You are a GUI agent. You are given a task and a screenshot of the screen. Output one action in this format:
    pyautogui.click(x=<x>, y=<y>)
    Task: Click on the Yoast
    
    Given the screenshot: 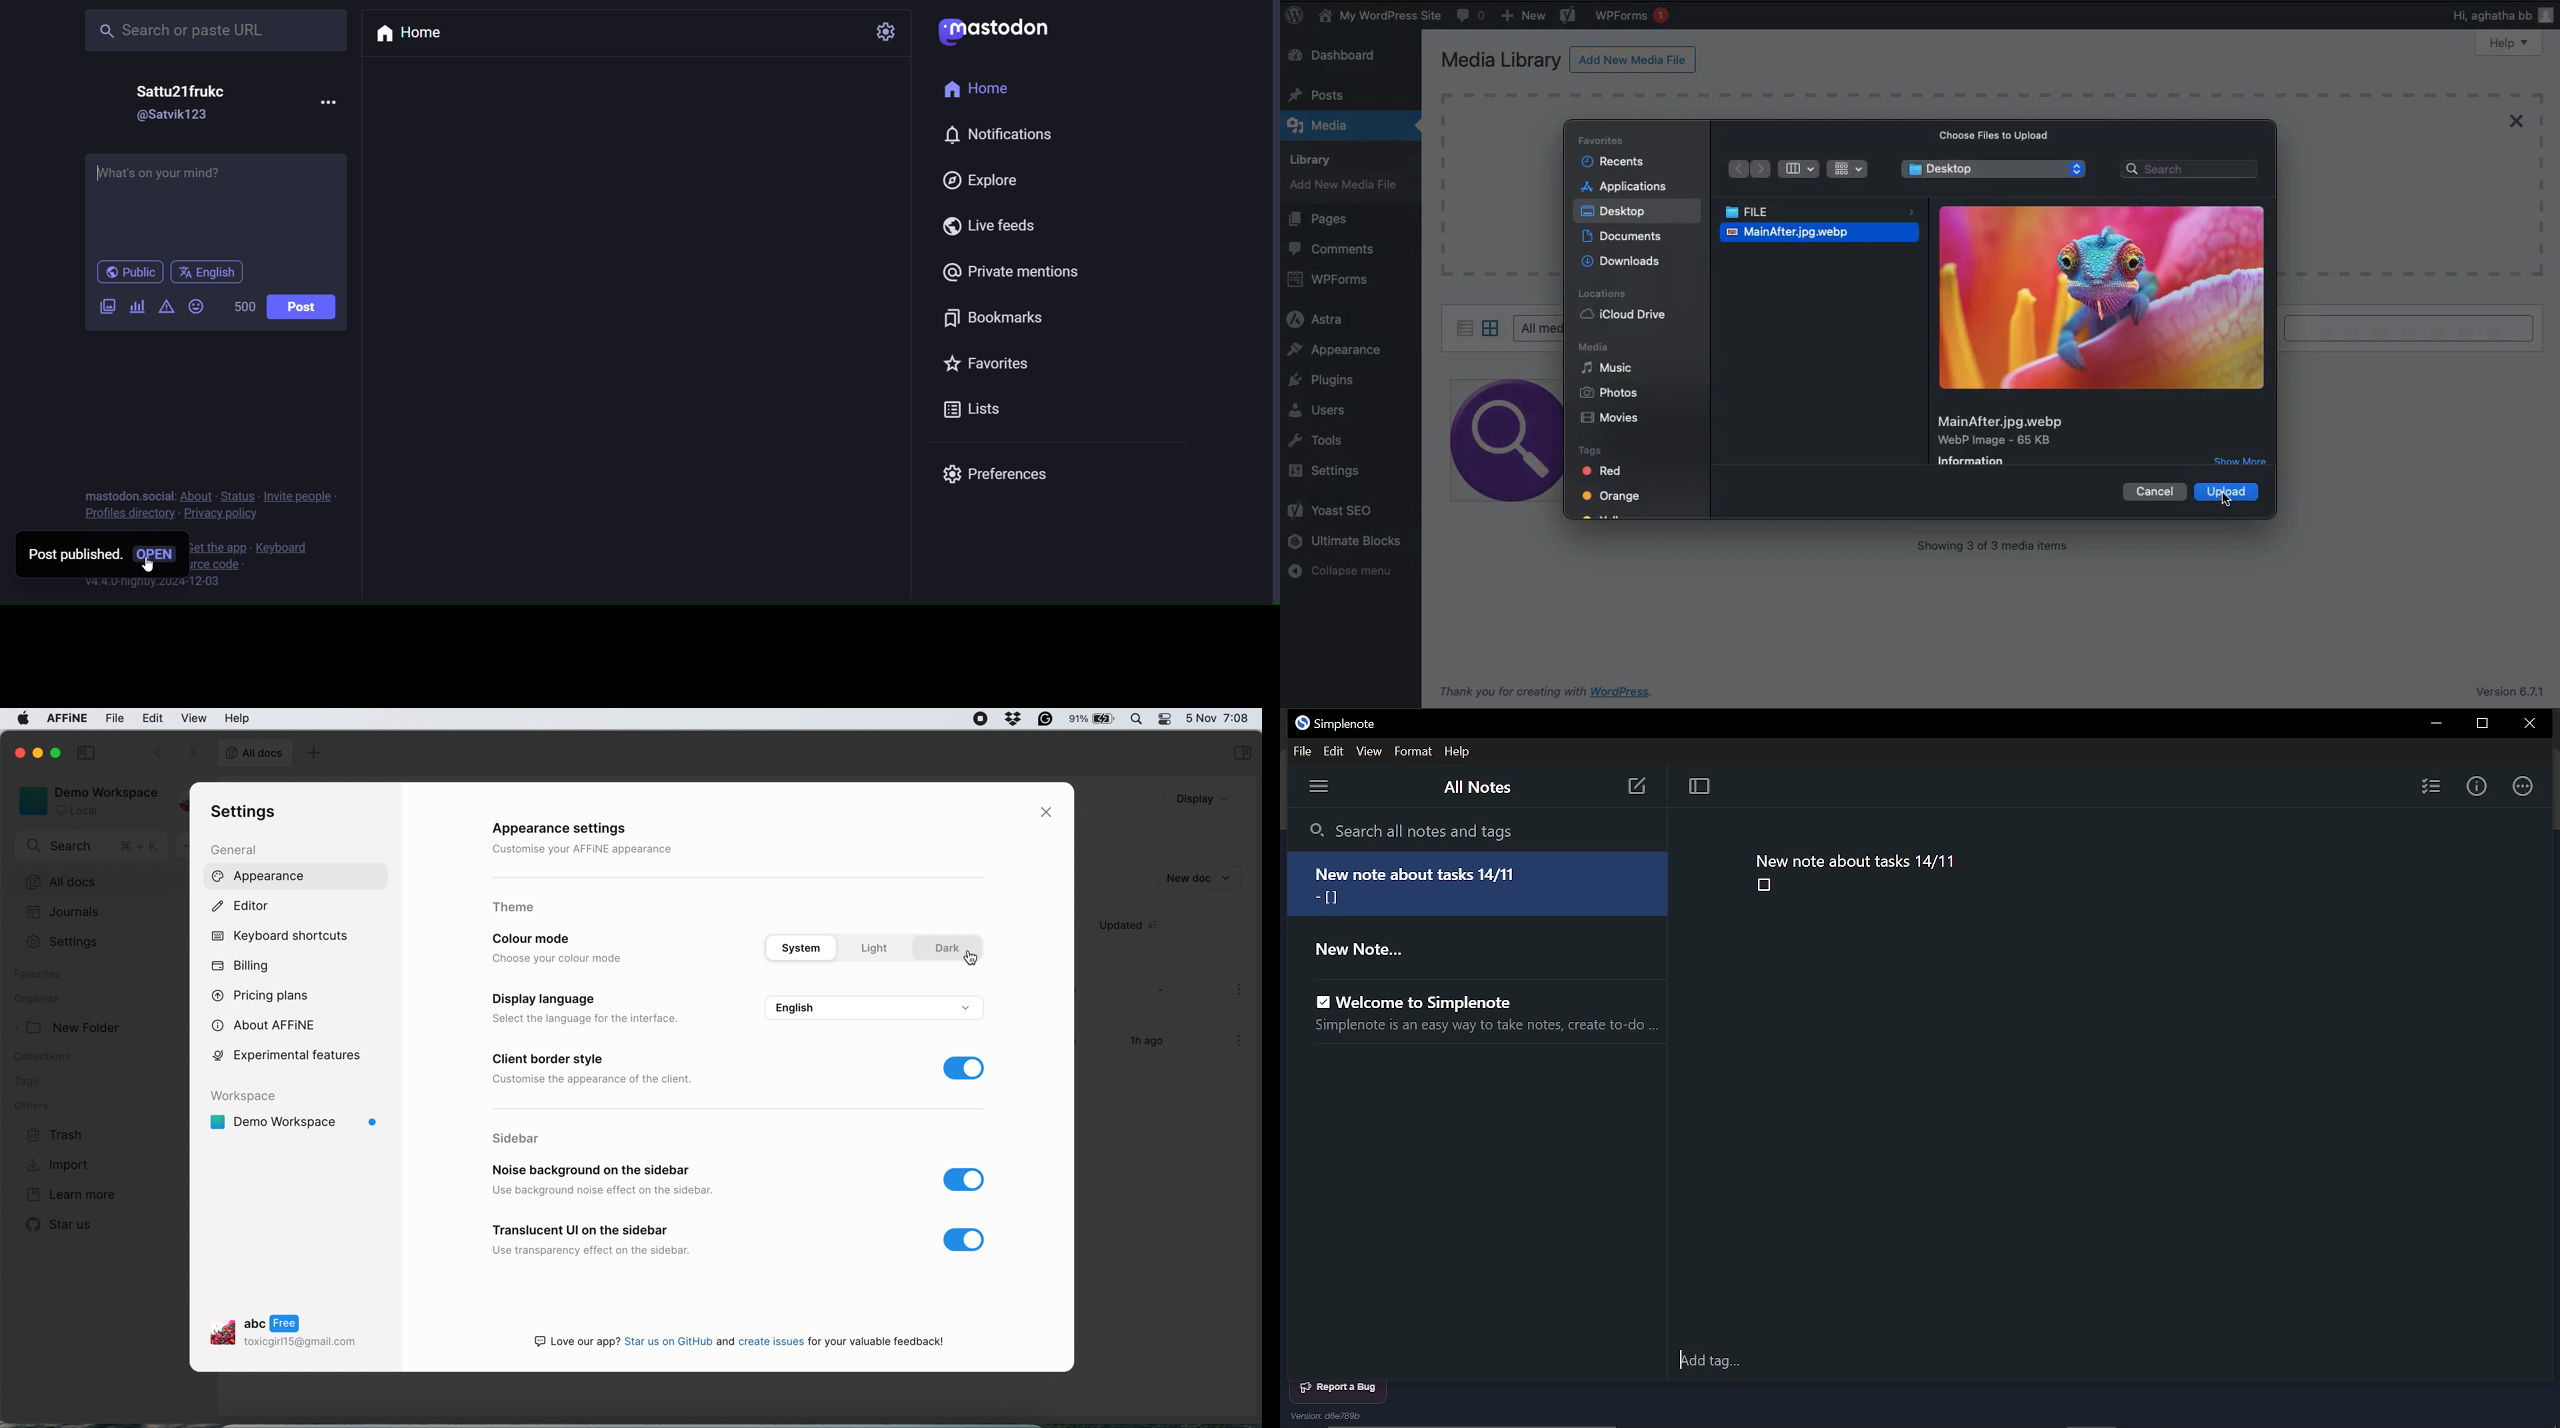 What is the action you would take?
    pyautogui.click(x=1568, y=17)
    